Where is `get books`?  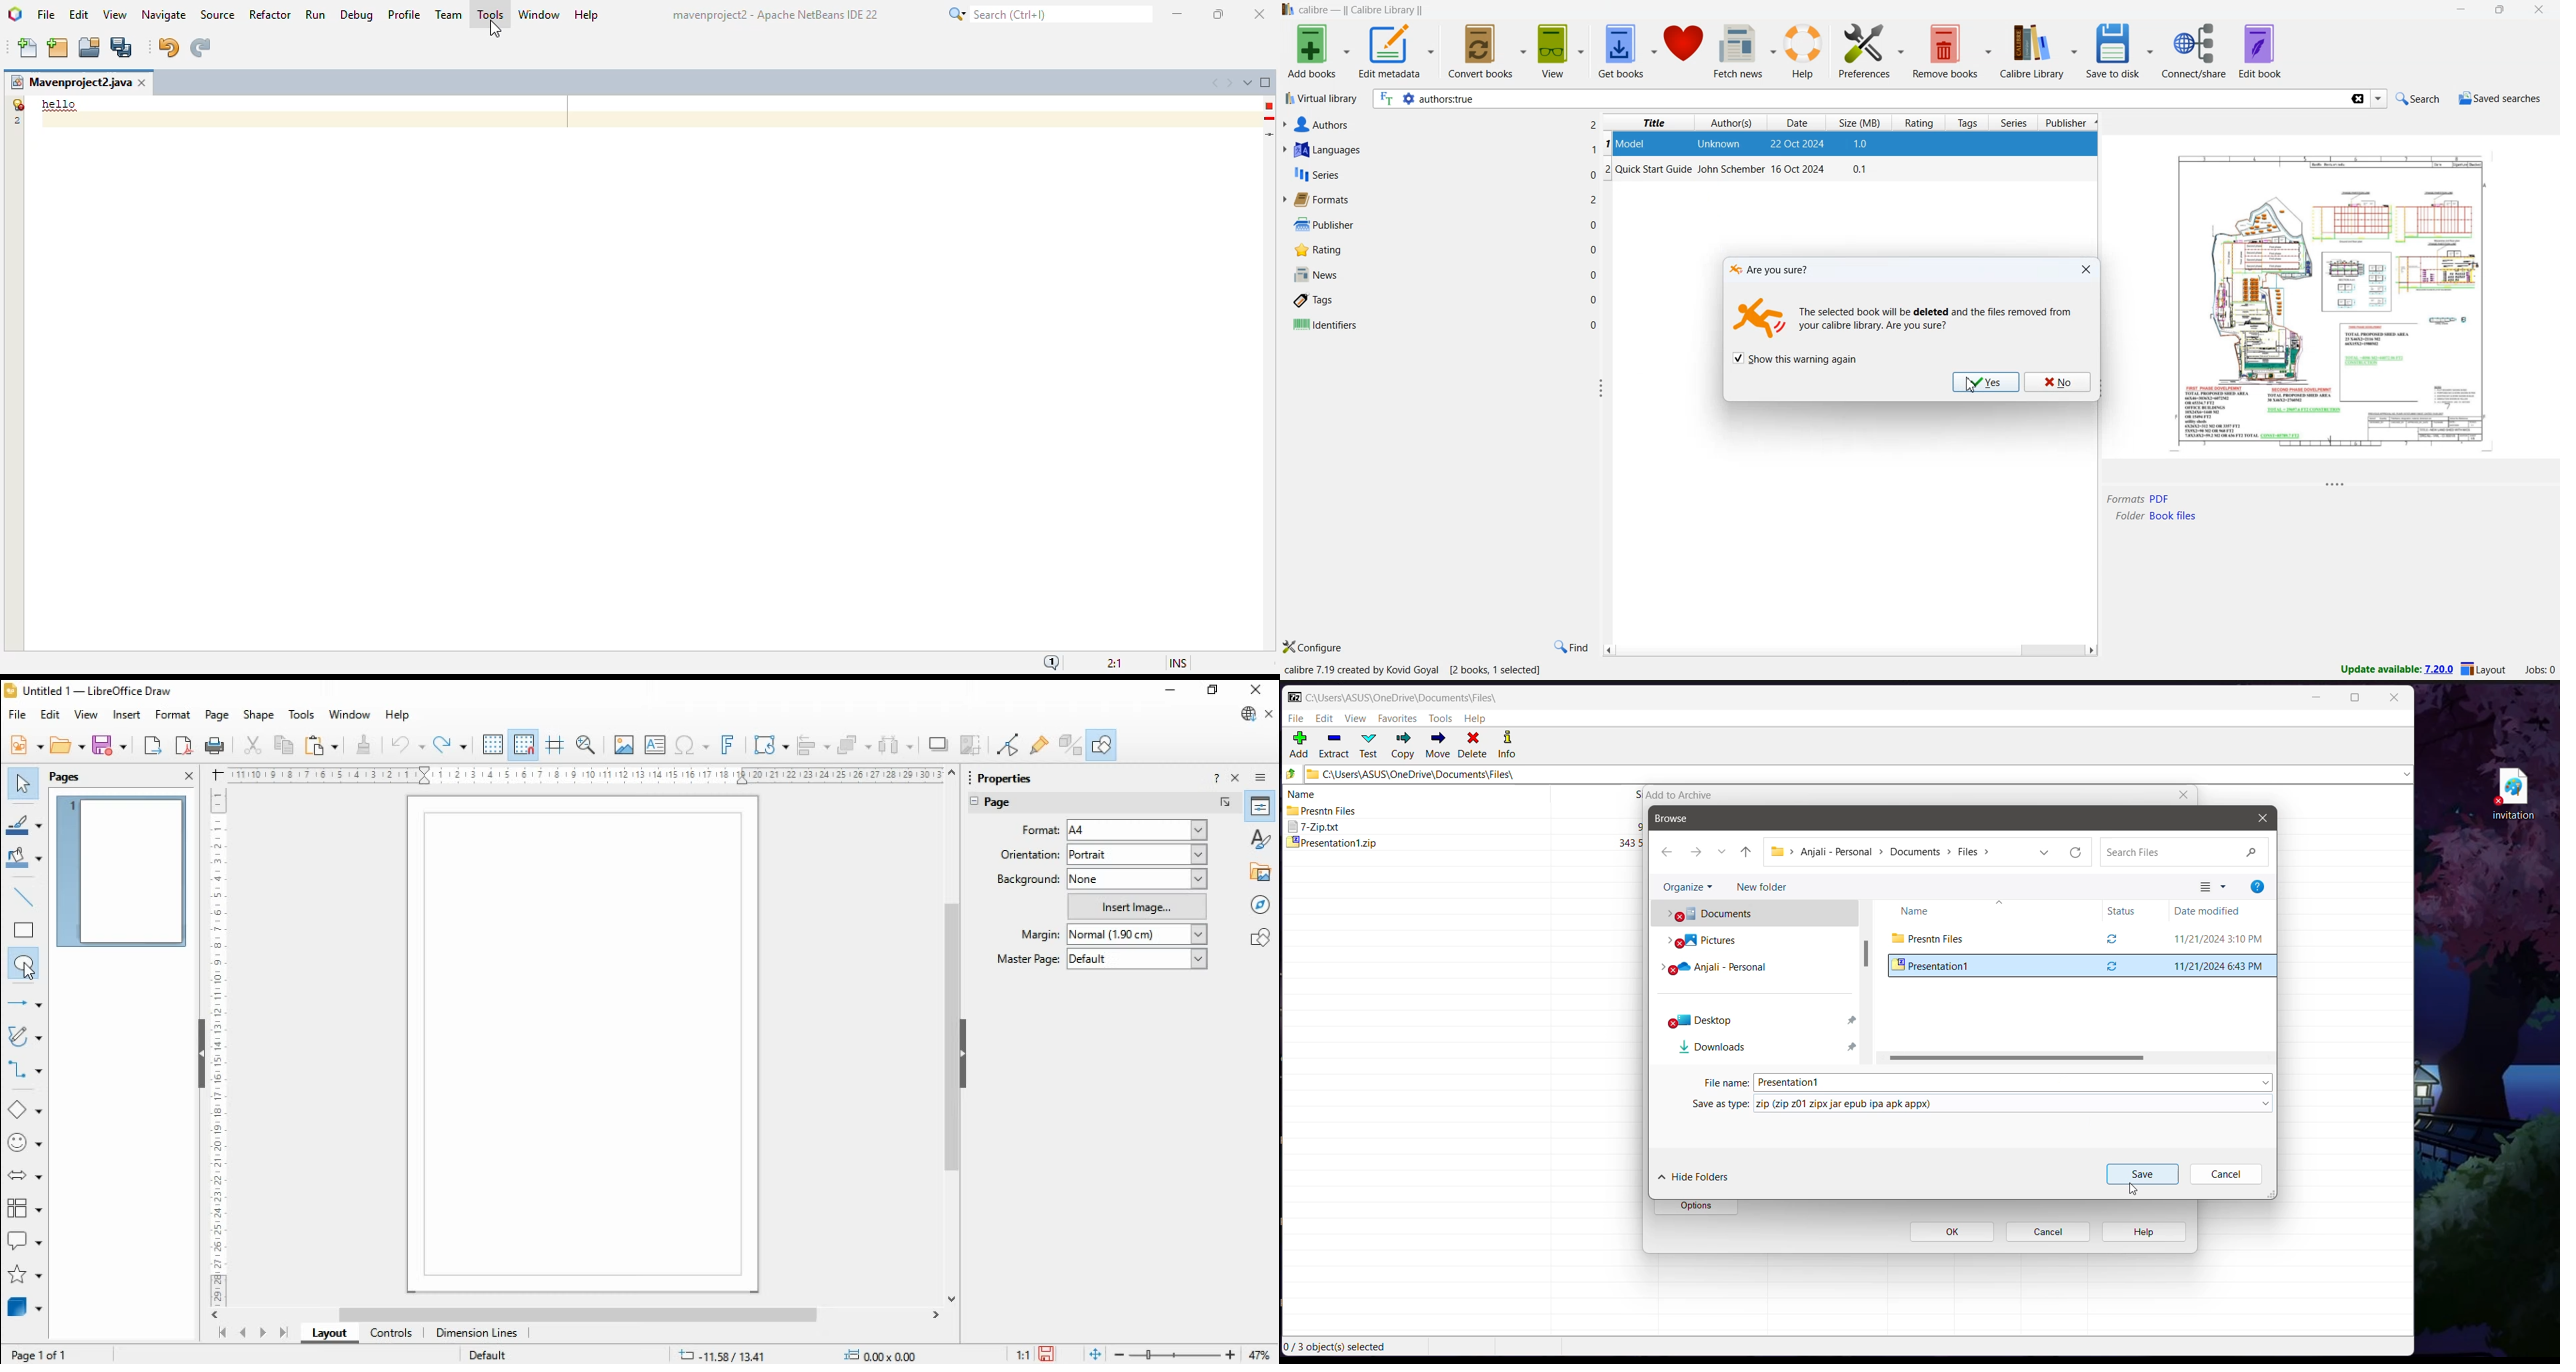 get books is located at coordinates (1627, 52).